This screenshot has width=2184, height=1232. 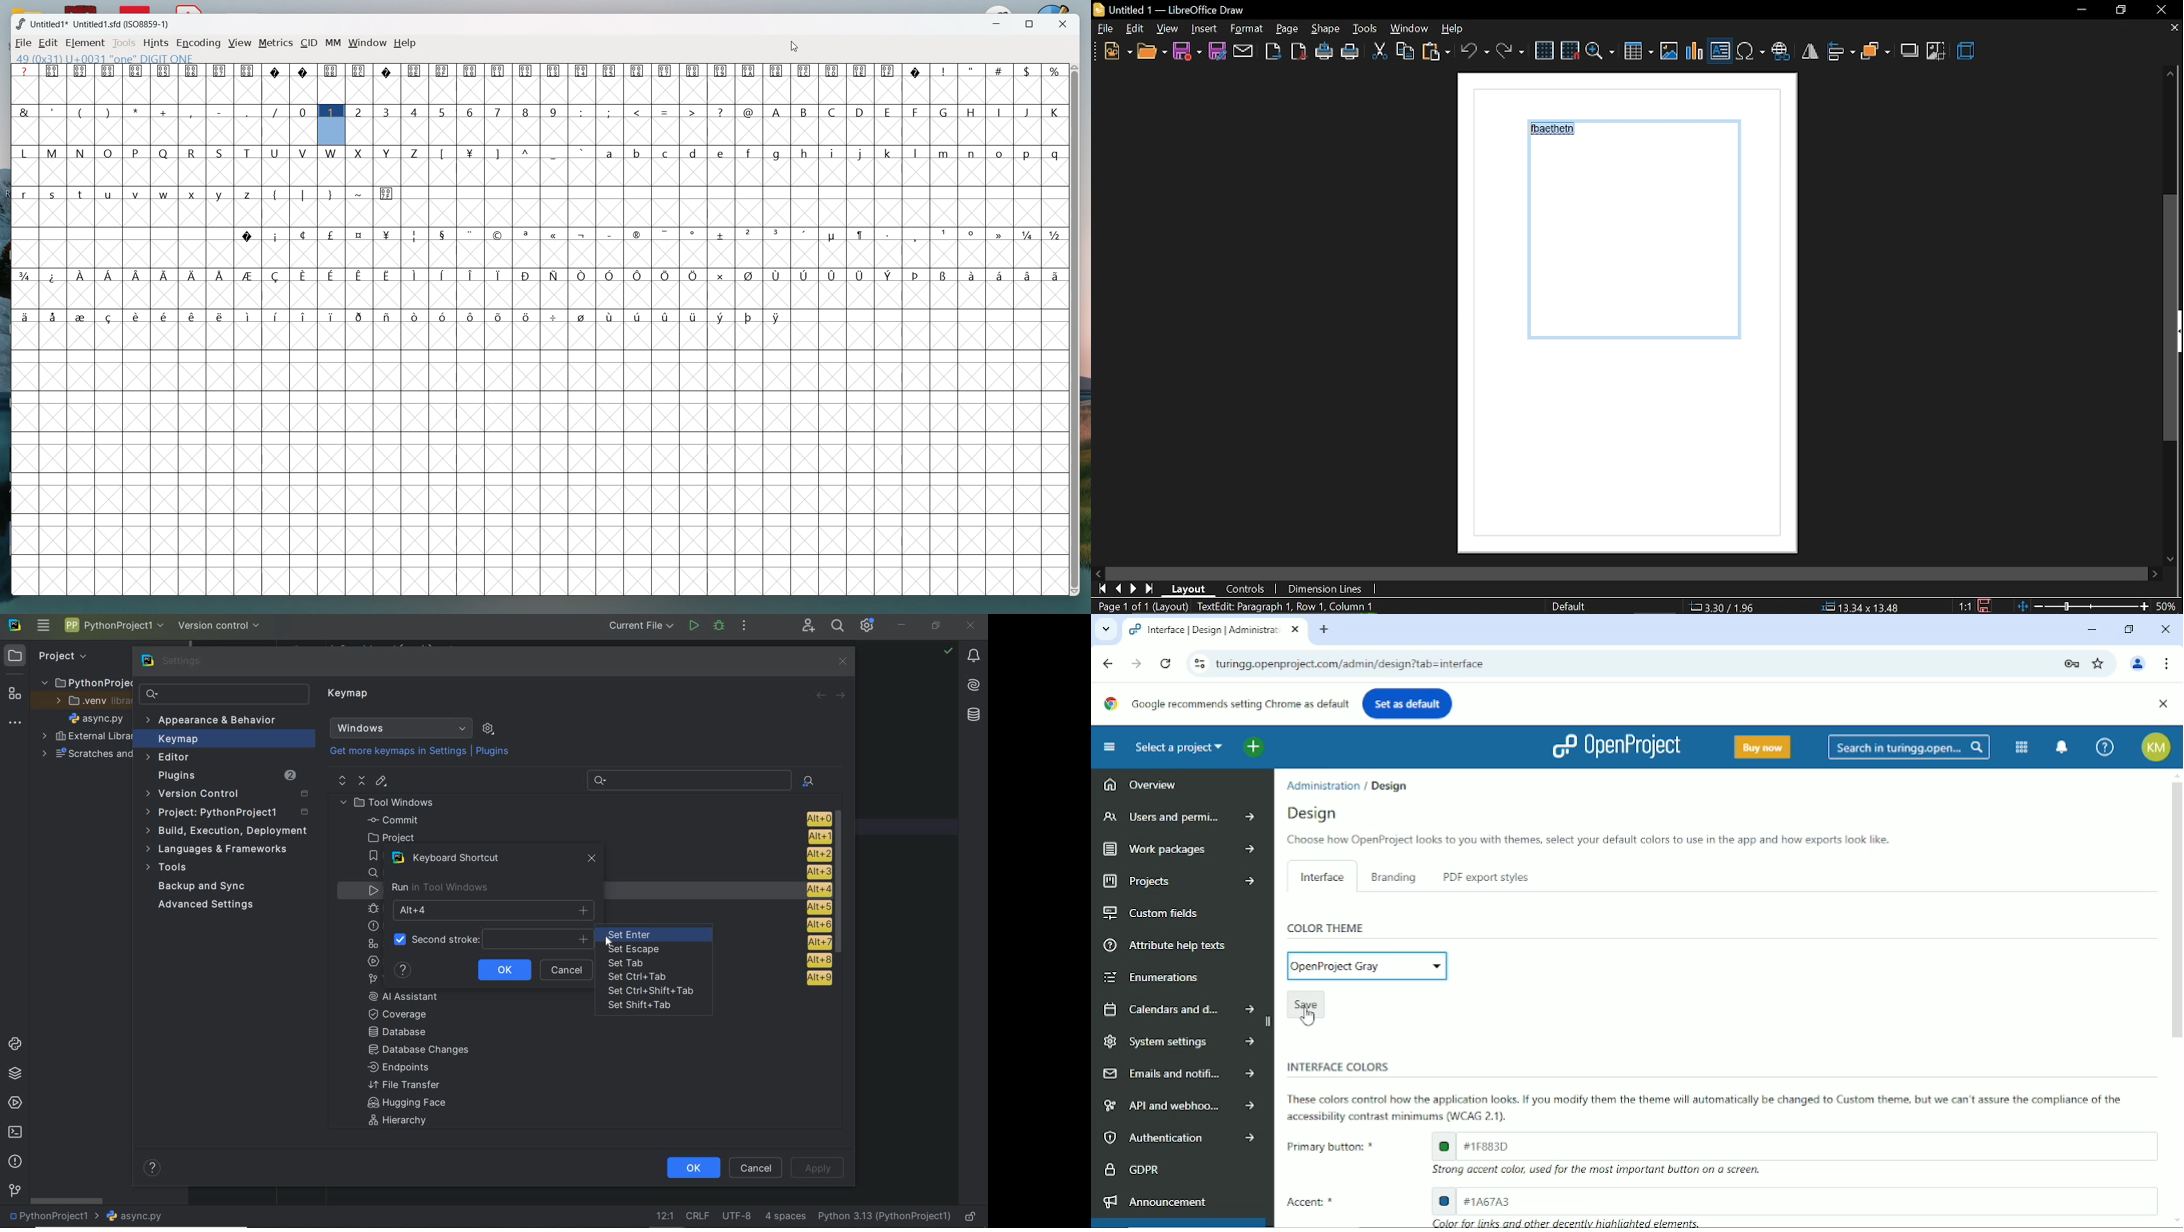 I want to click on save, so click(x=1990, y=604).